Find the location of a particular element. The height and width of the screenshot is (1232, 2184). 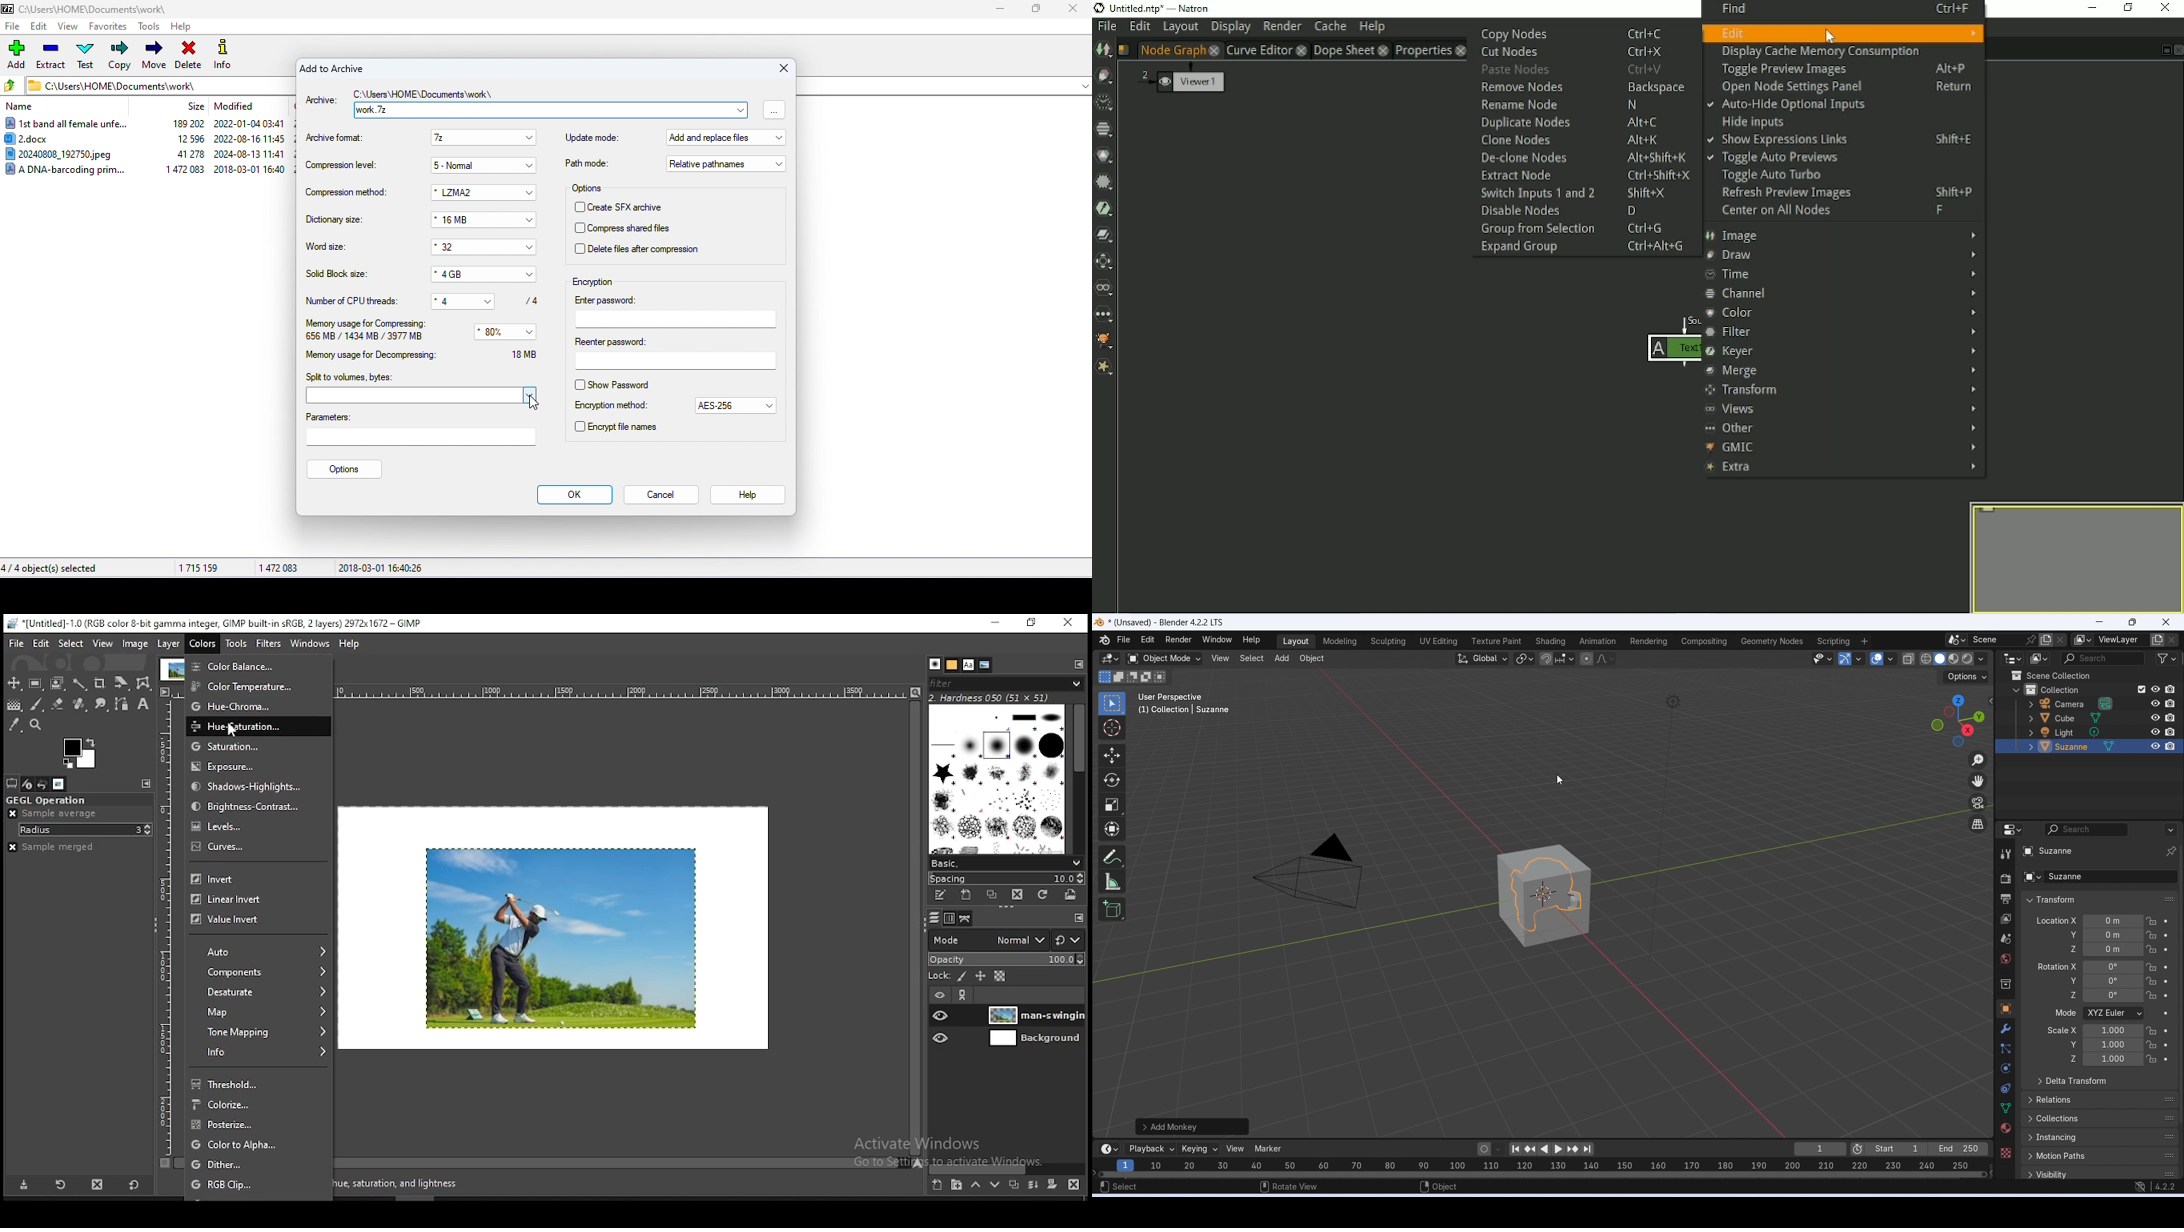

sample merged is located at coordinates (54, 847).